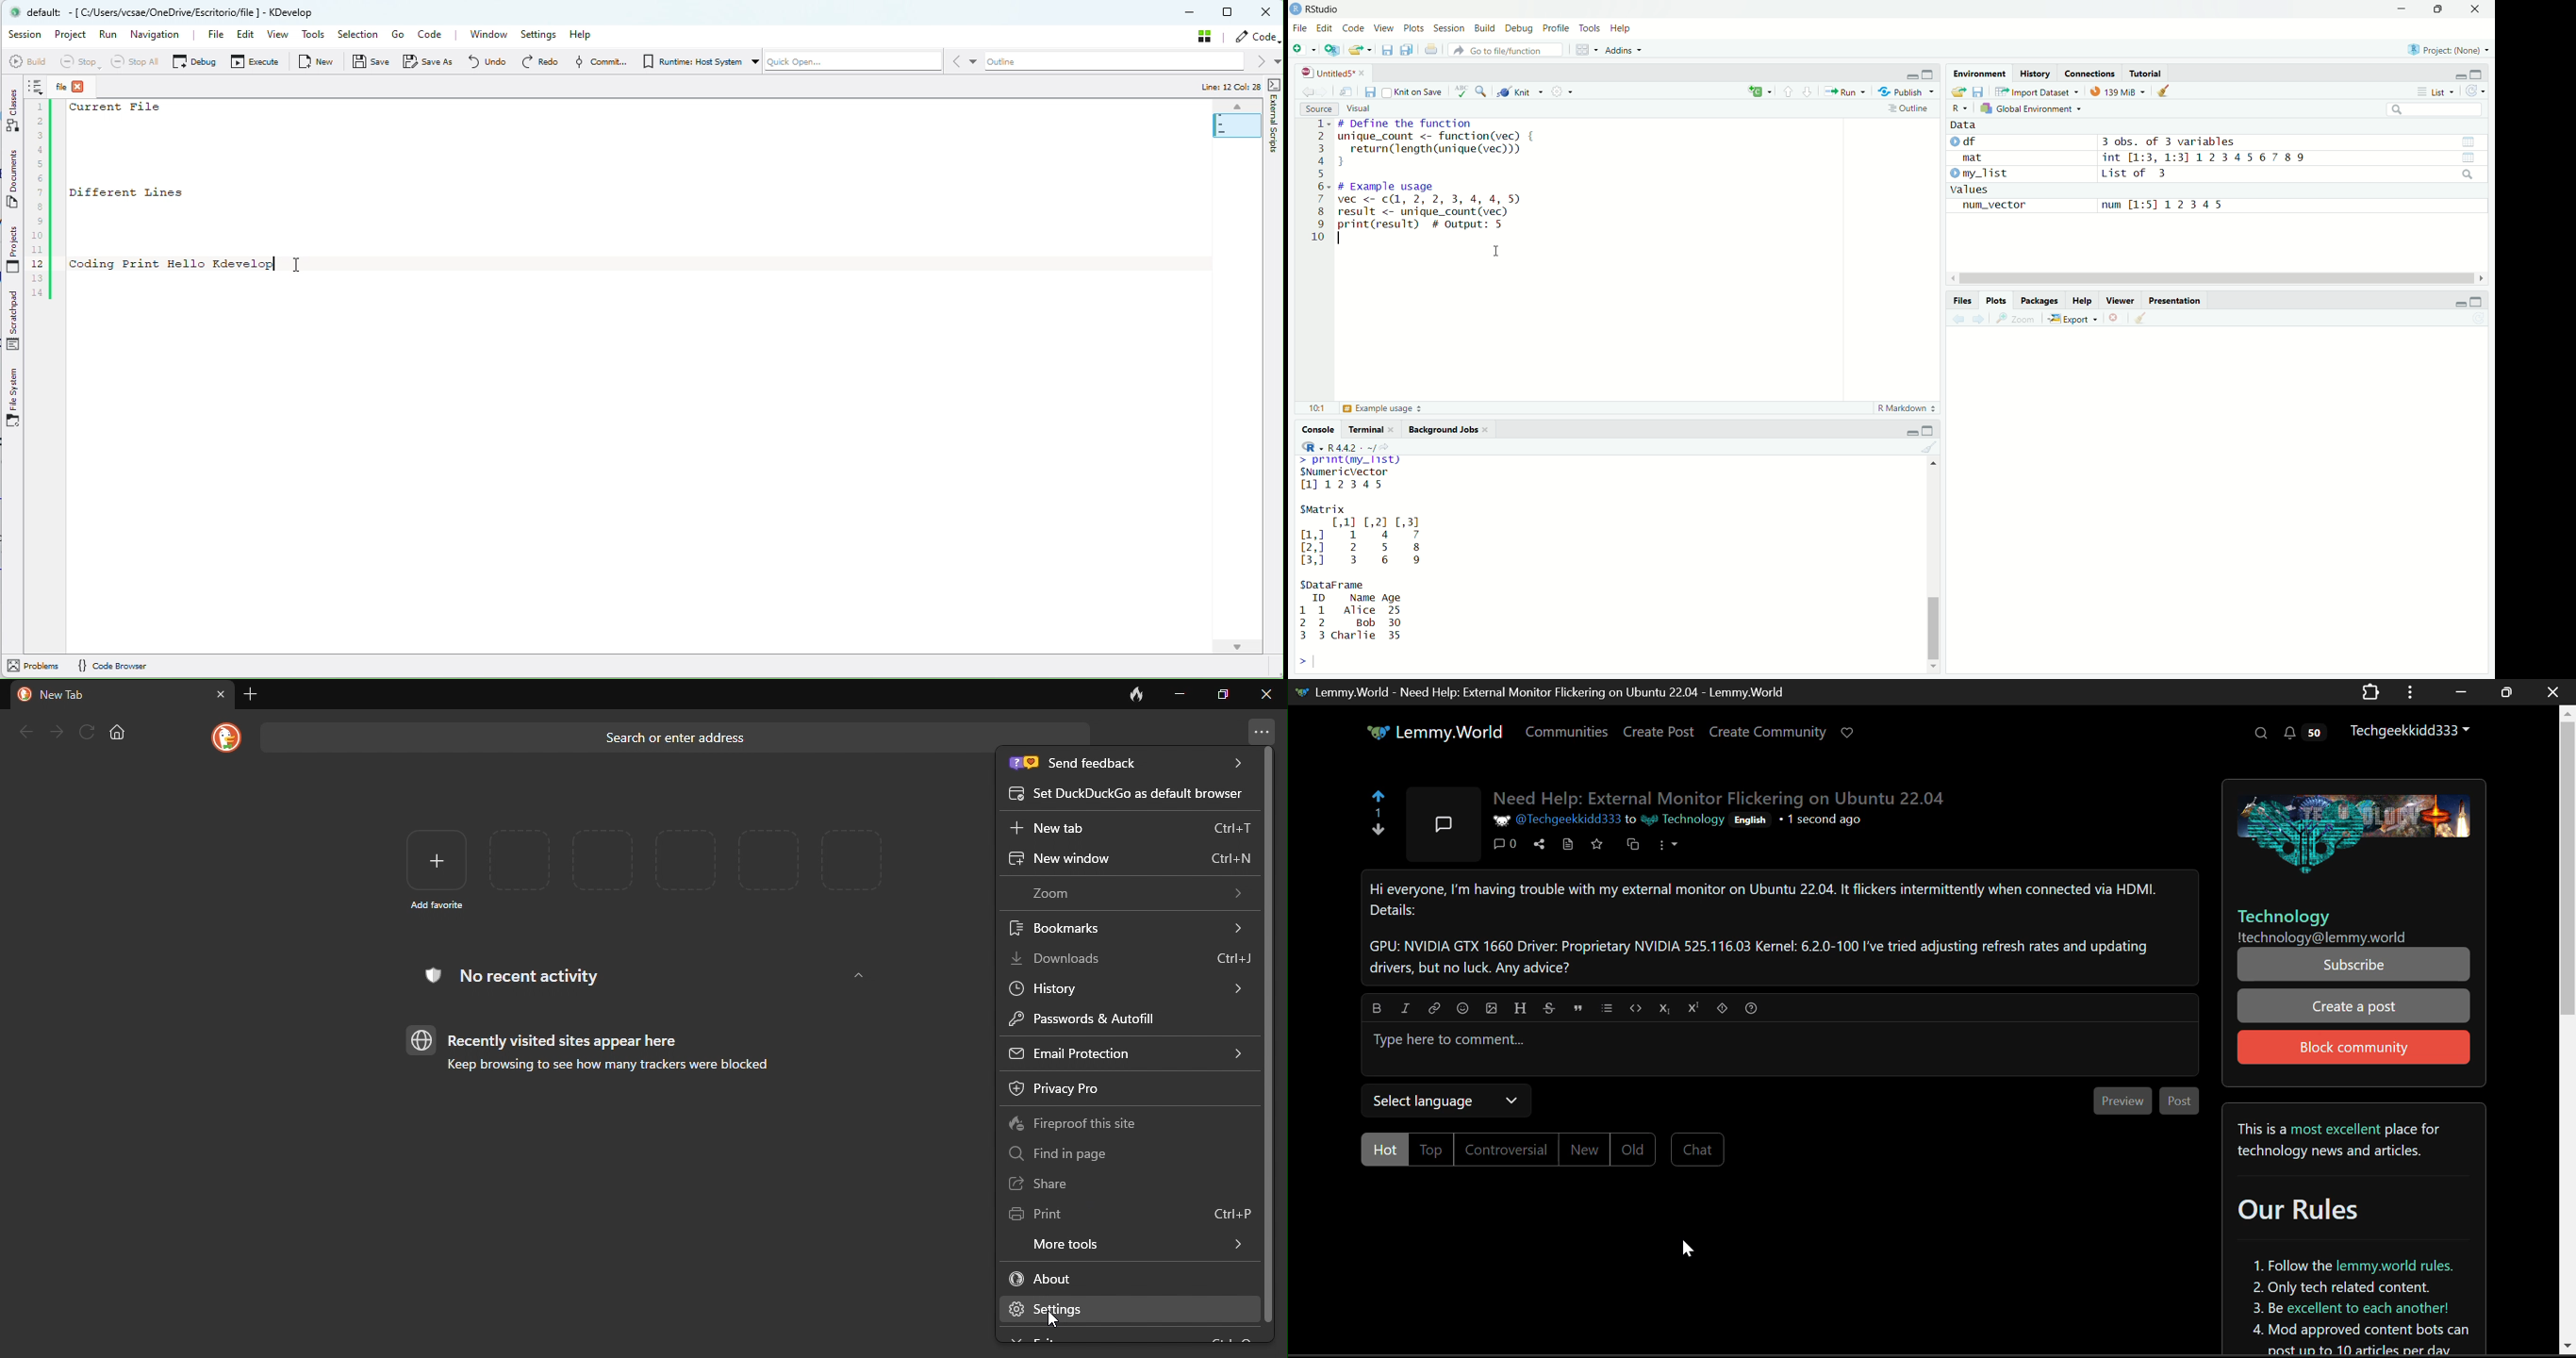 Image resolution: width=2576 pixels, height=1372 pixels. I want to click on close app, so click(2476, 10).